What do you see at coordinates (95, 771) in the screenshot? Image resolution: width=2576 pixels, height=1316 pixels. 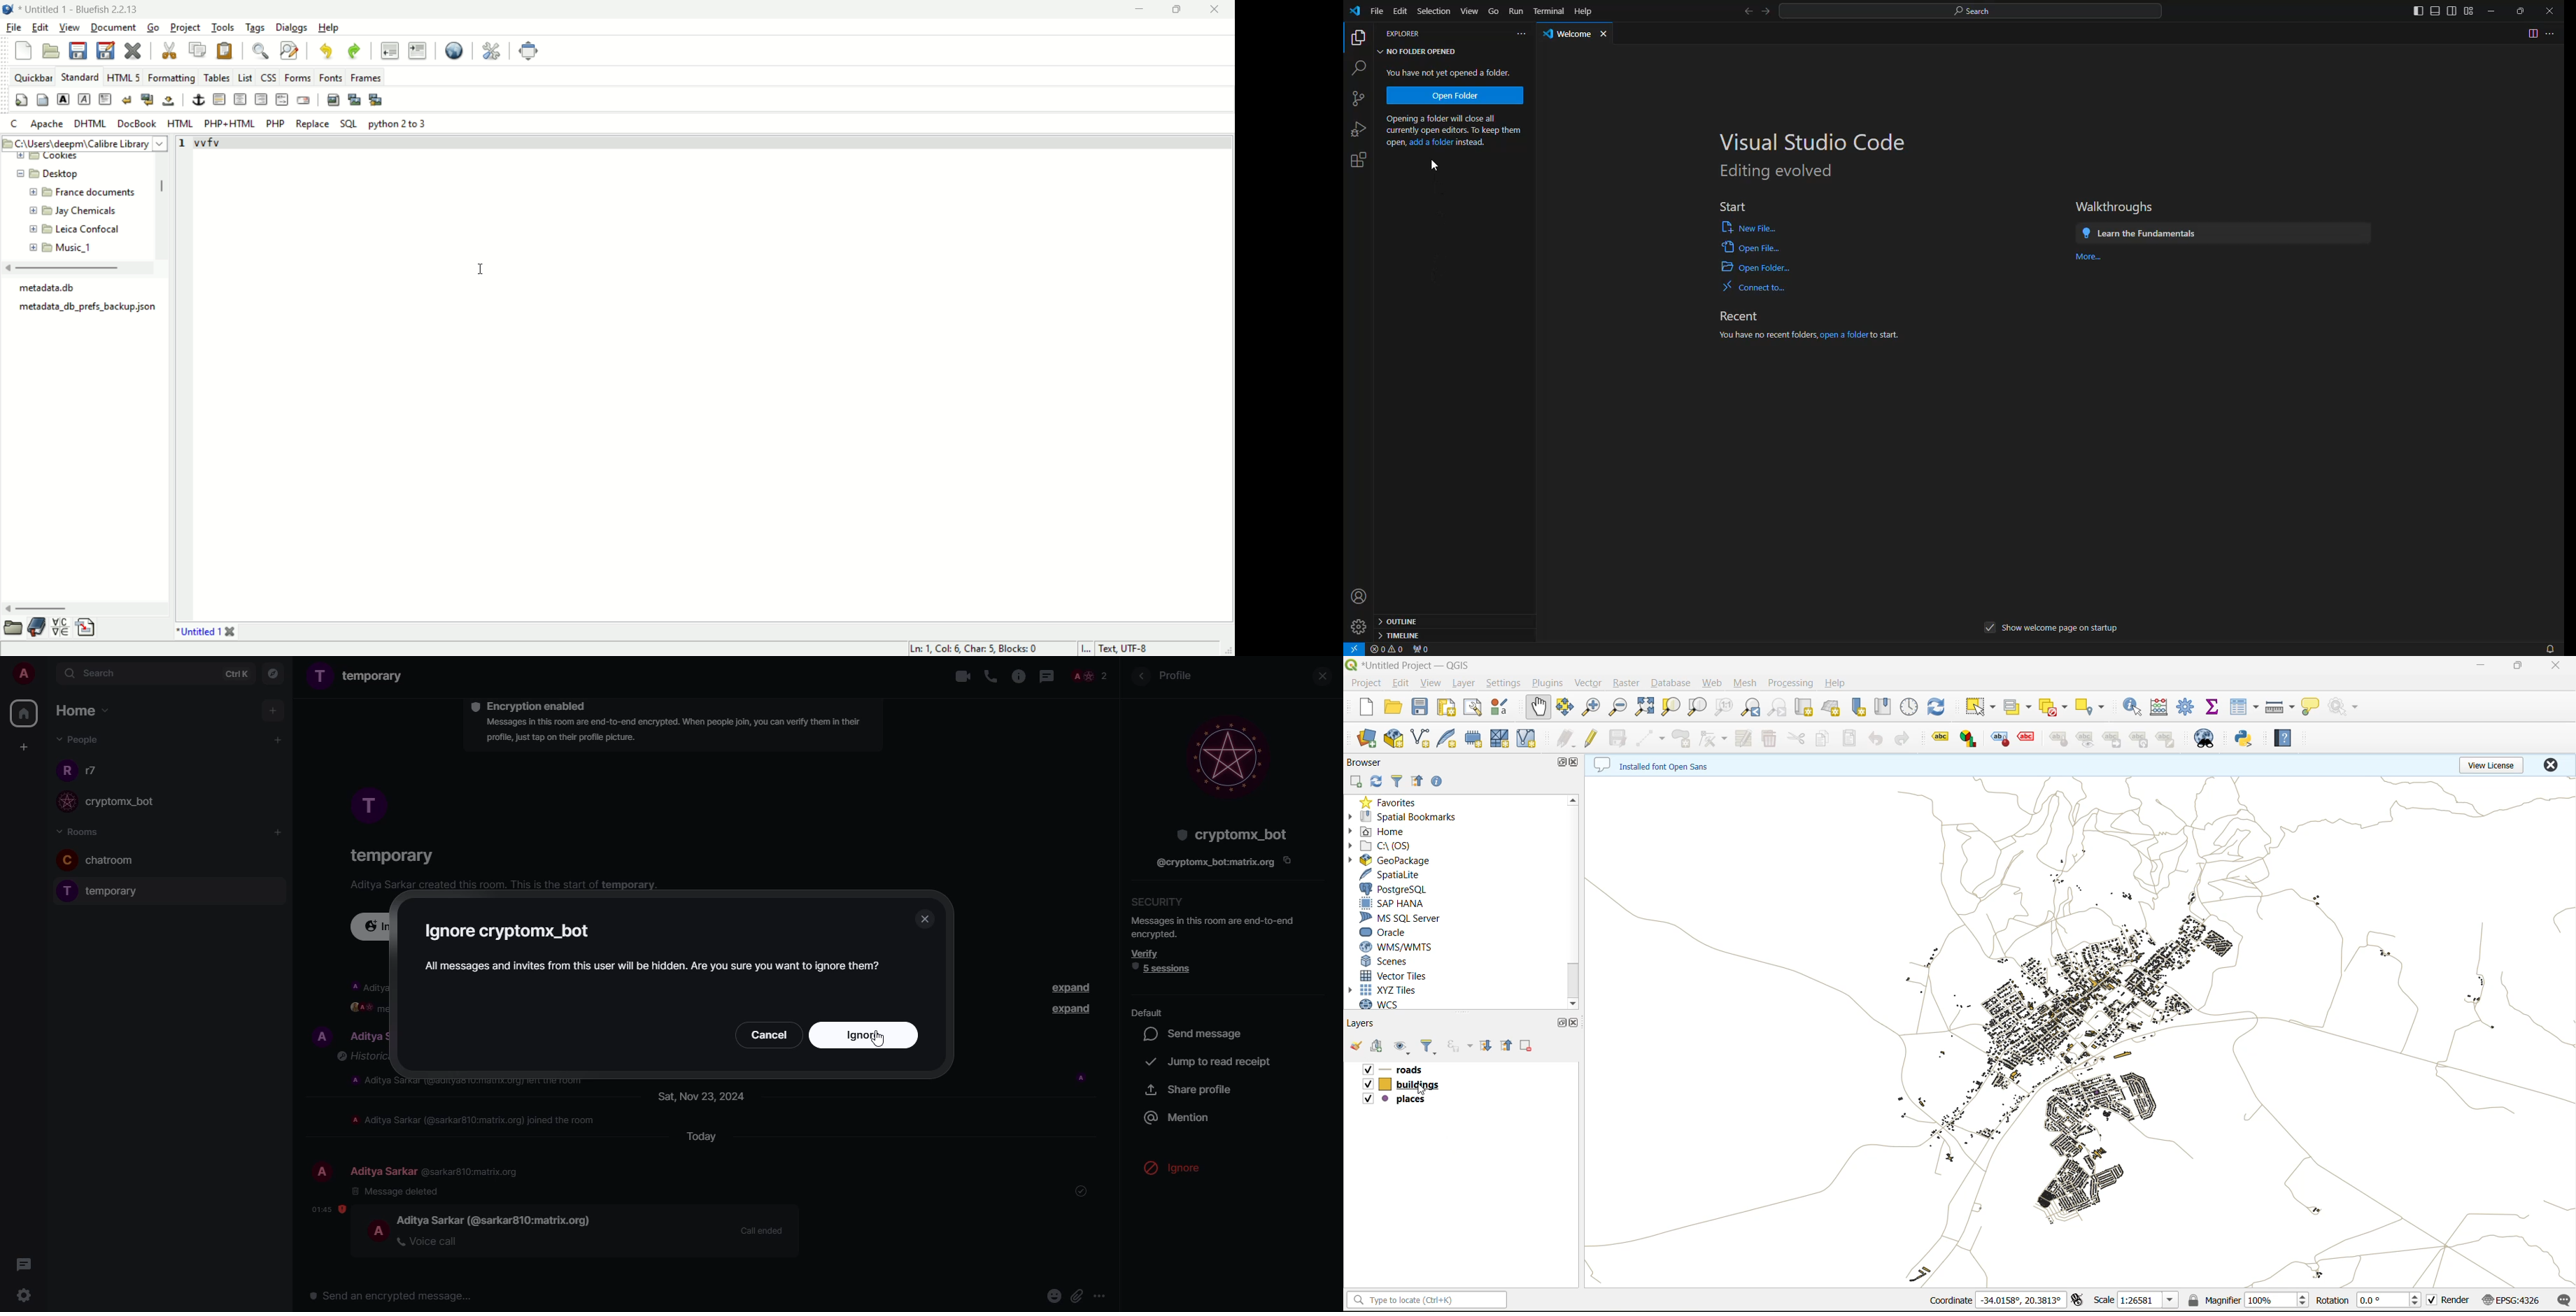 I see `people` at bounding box center [95, 771].